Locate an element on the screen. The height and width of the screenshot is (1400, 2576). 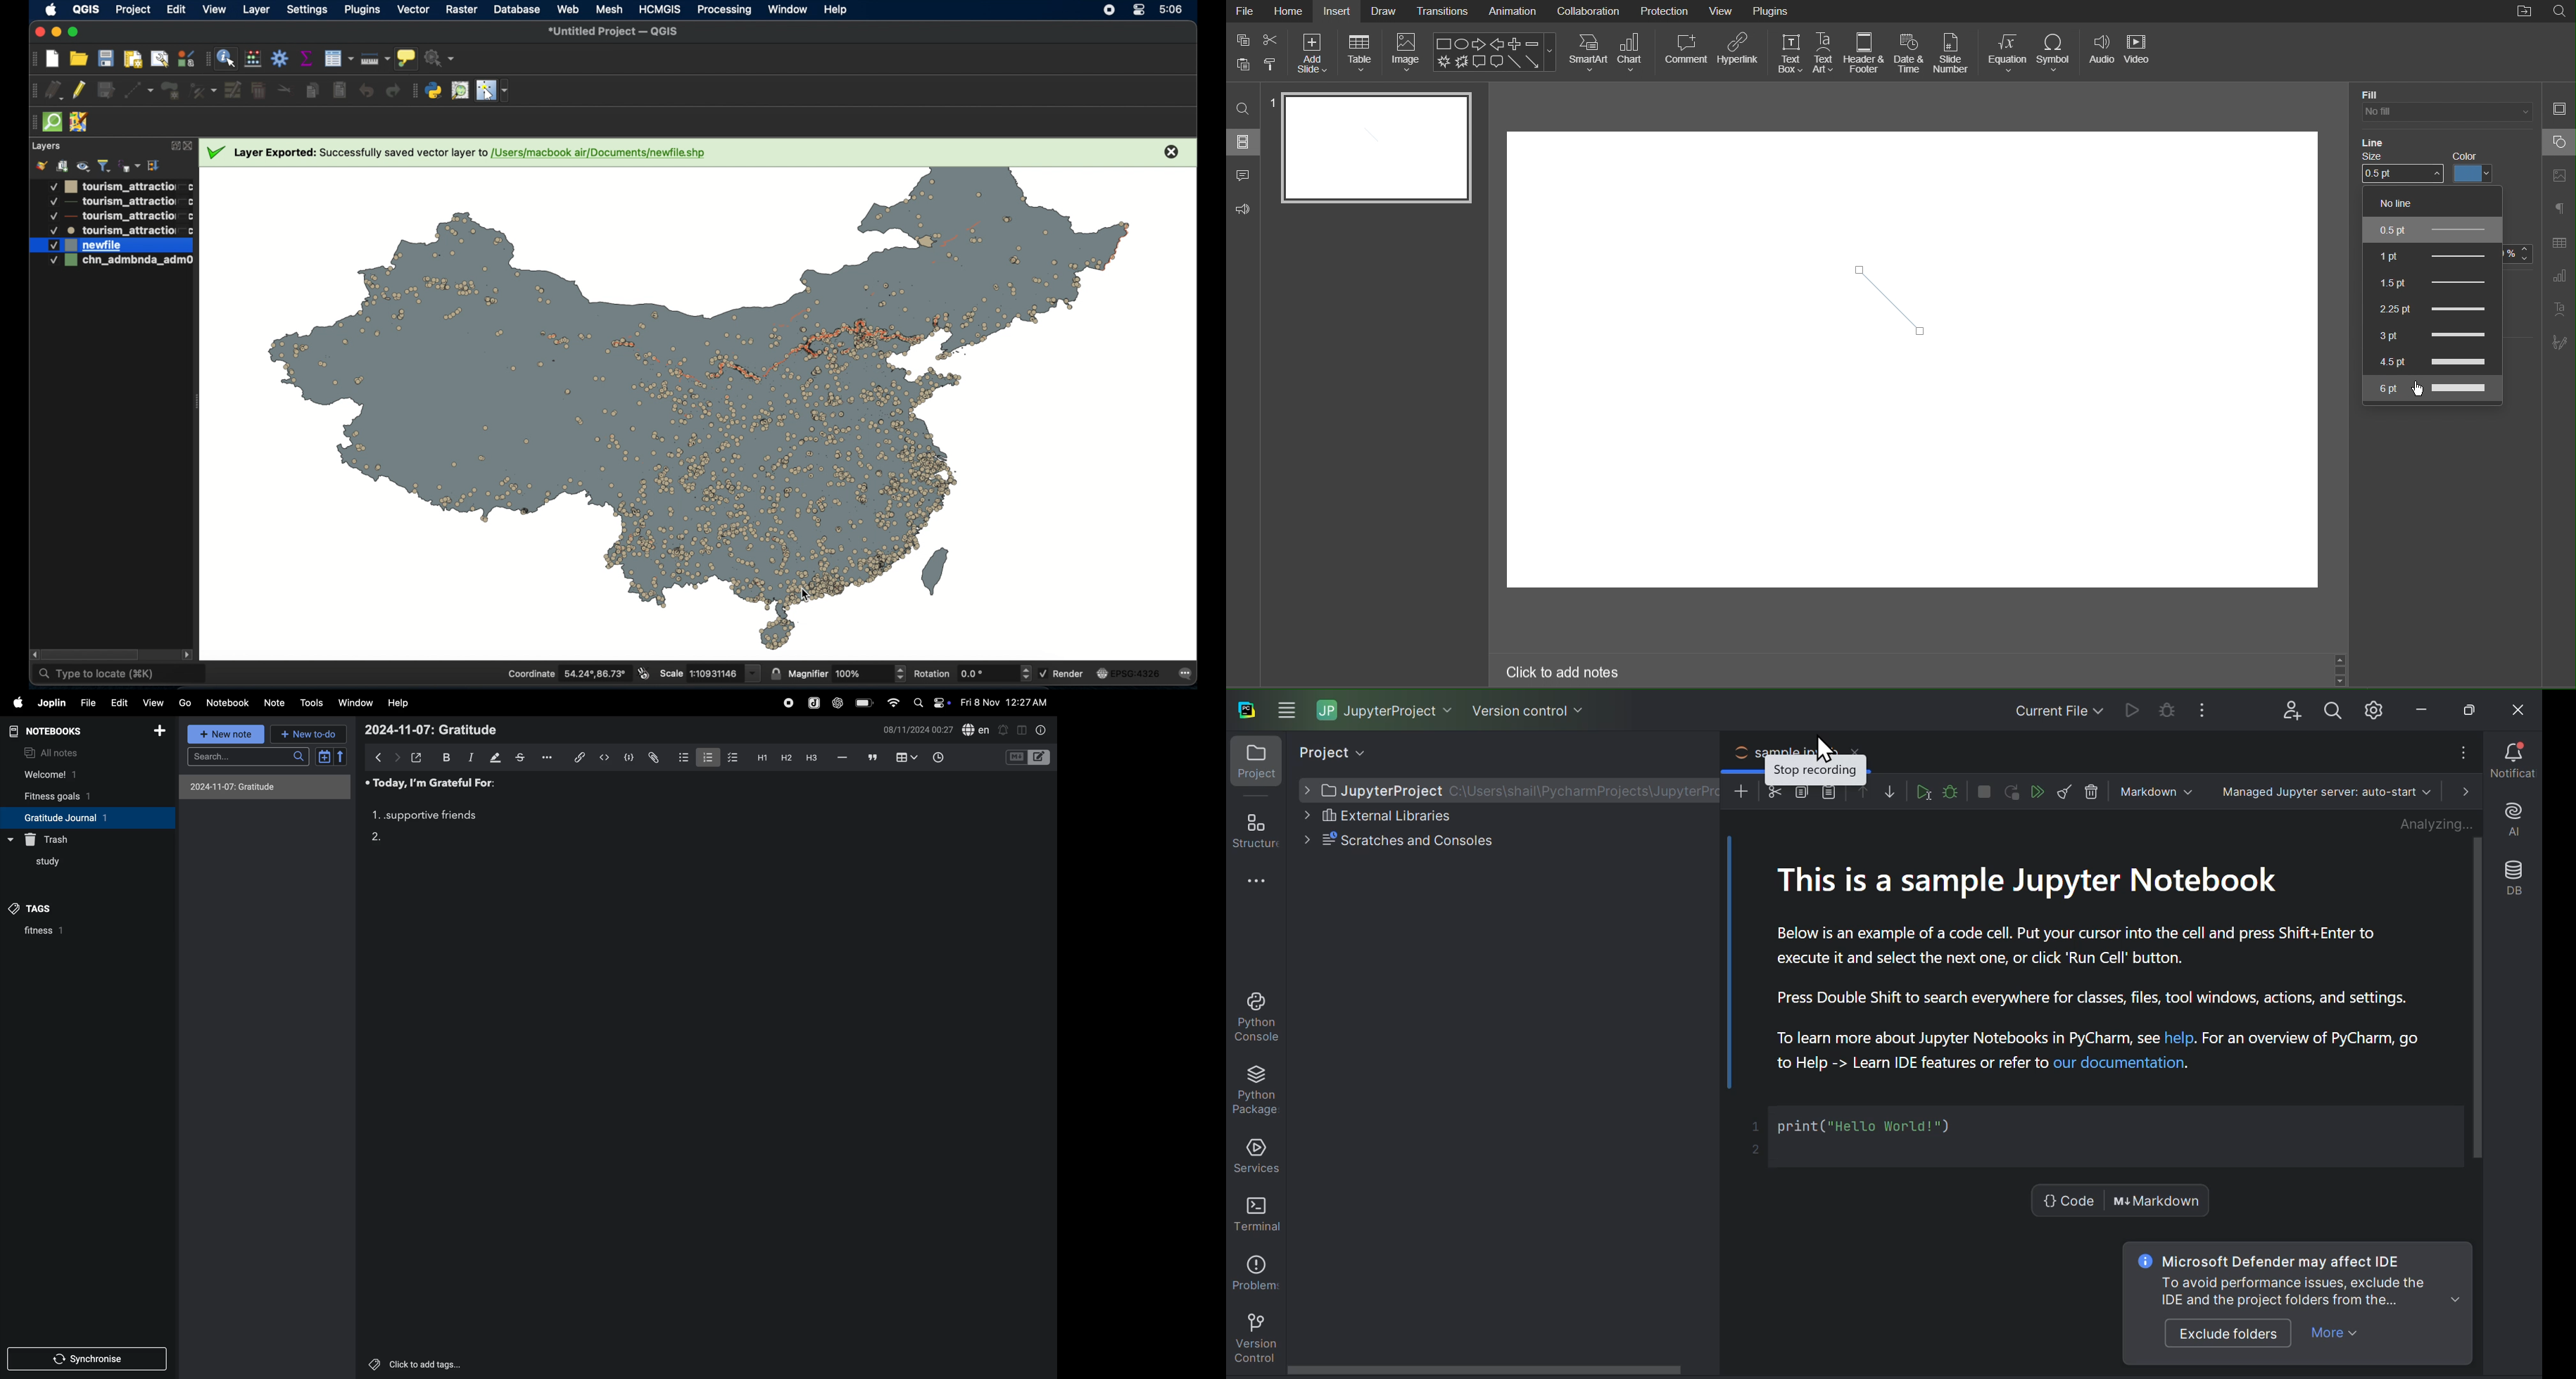
synchronise is located at coordinates (84, 1360).